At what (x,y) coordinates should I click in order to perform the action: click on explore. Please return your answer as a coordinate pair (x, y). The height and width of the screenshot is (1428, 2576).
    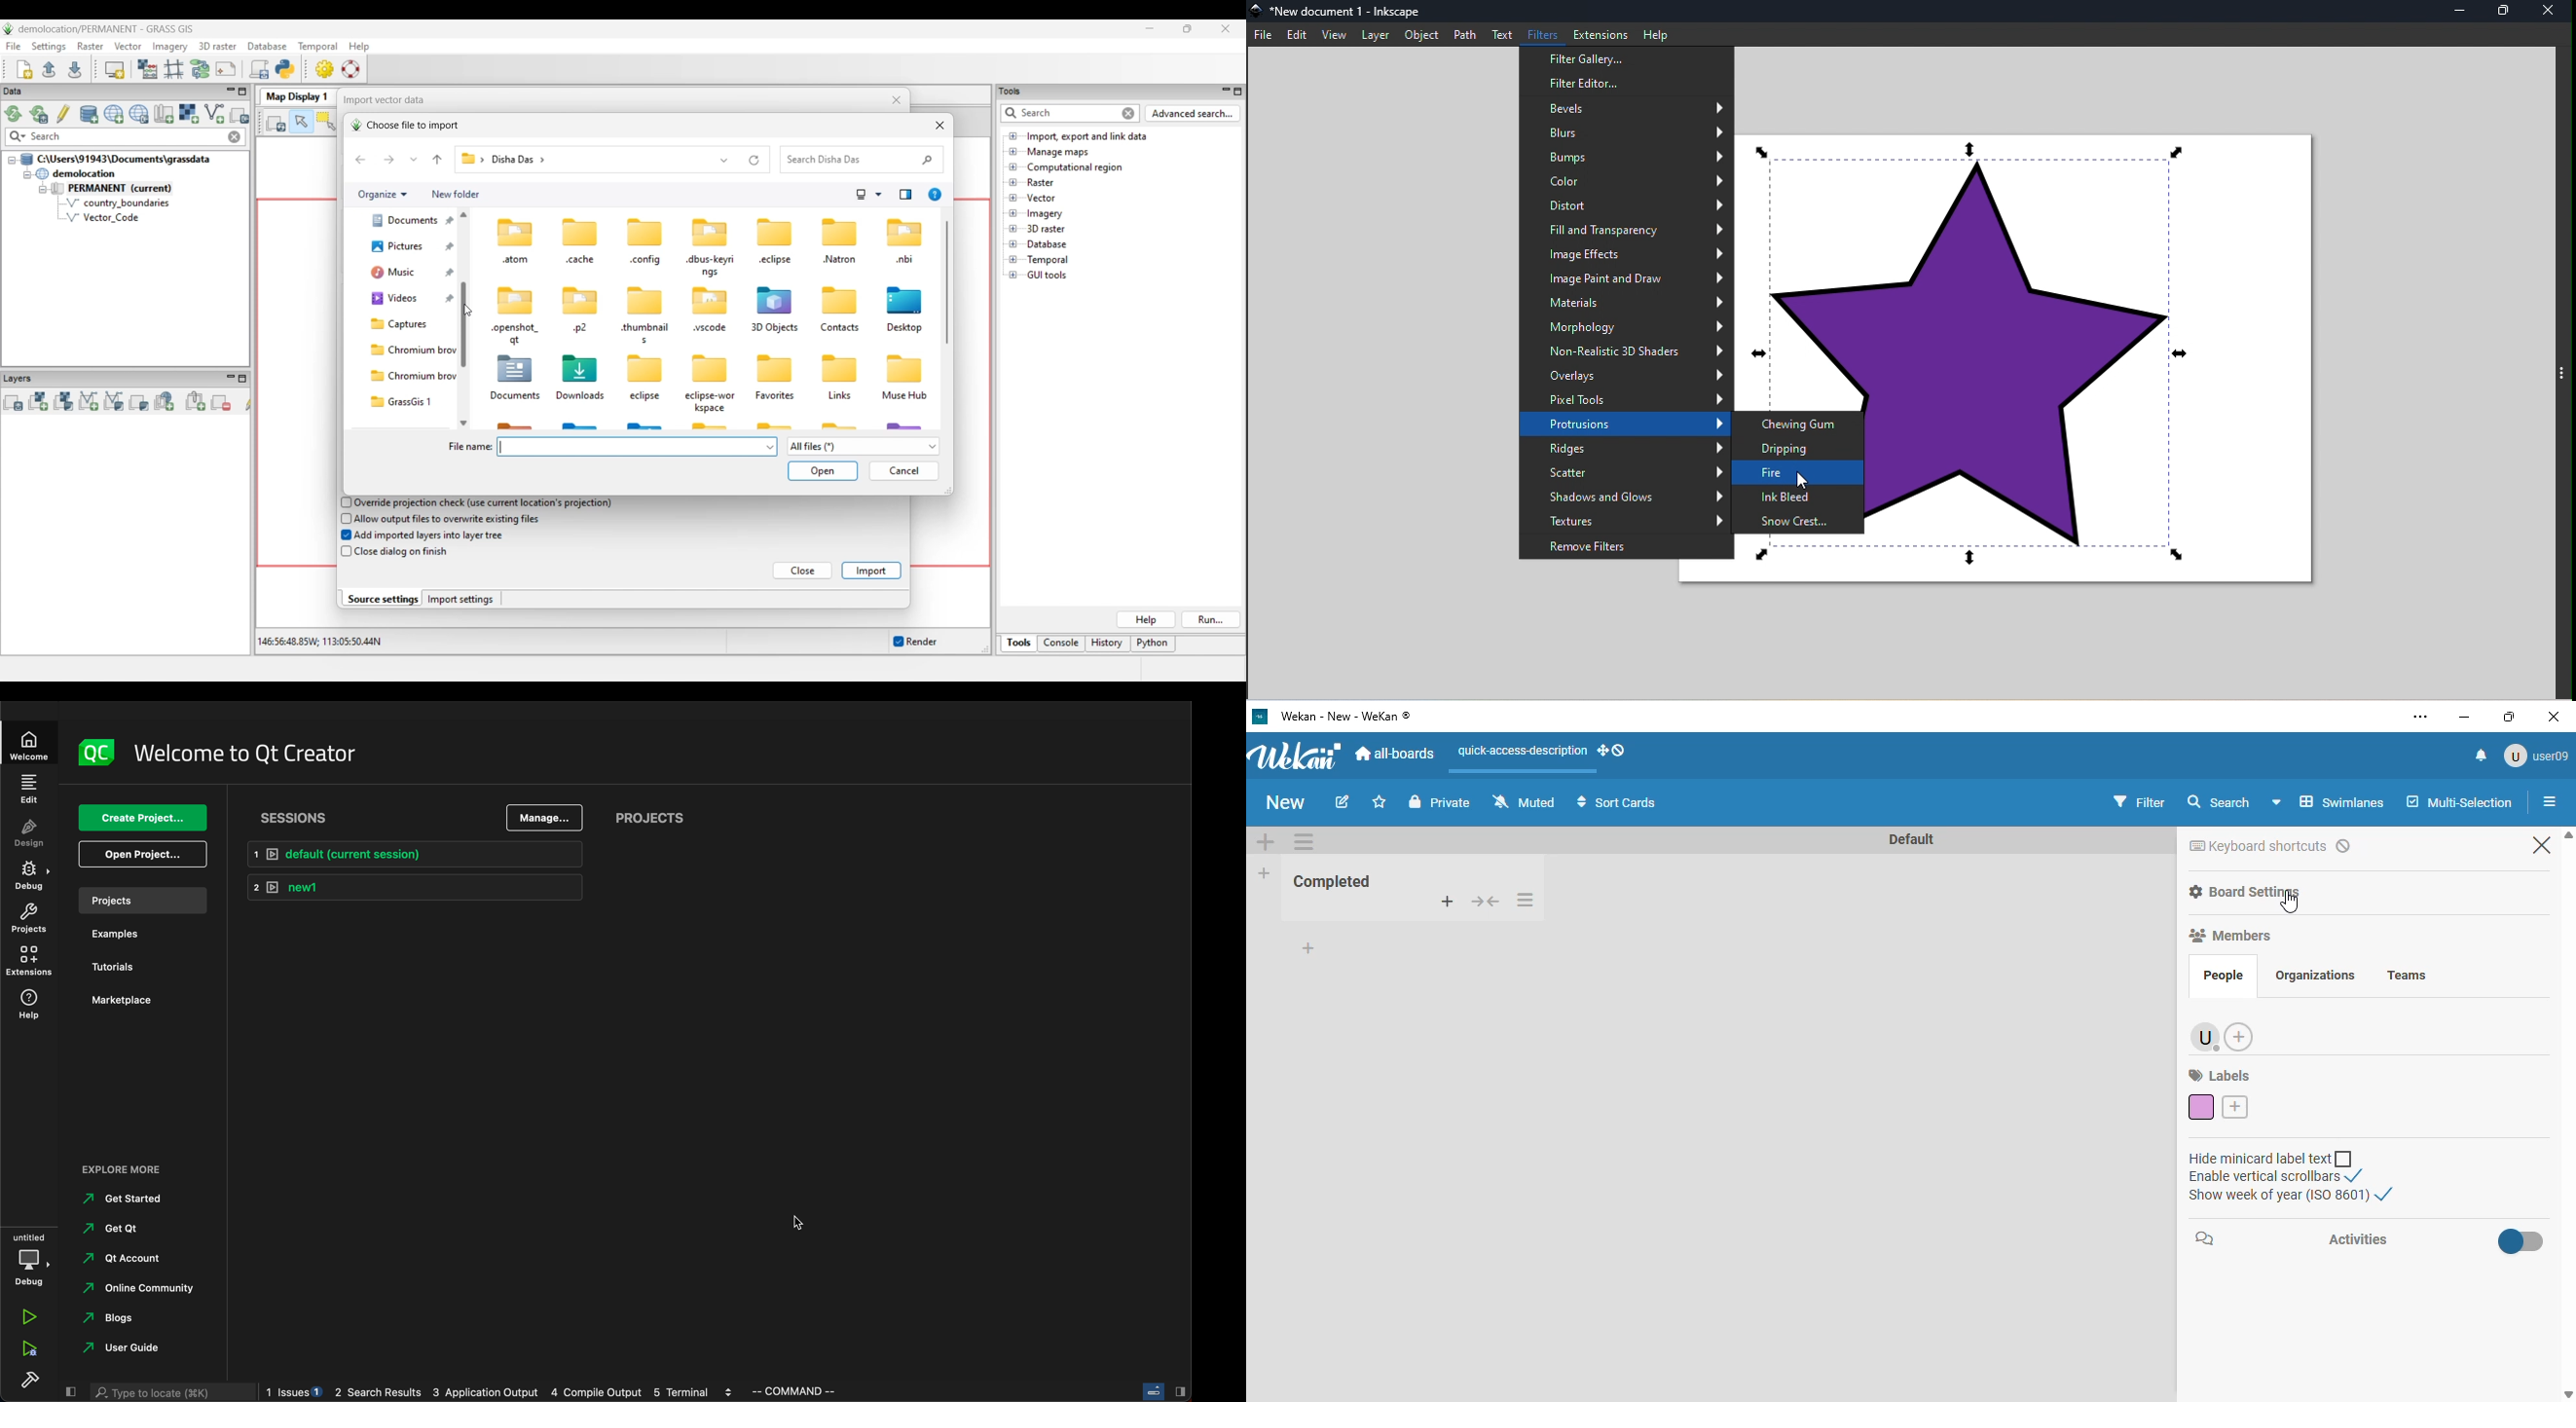
    Looking at the image, I should click on (124, 1169).